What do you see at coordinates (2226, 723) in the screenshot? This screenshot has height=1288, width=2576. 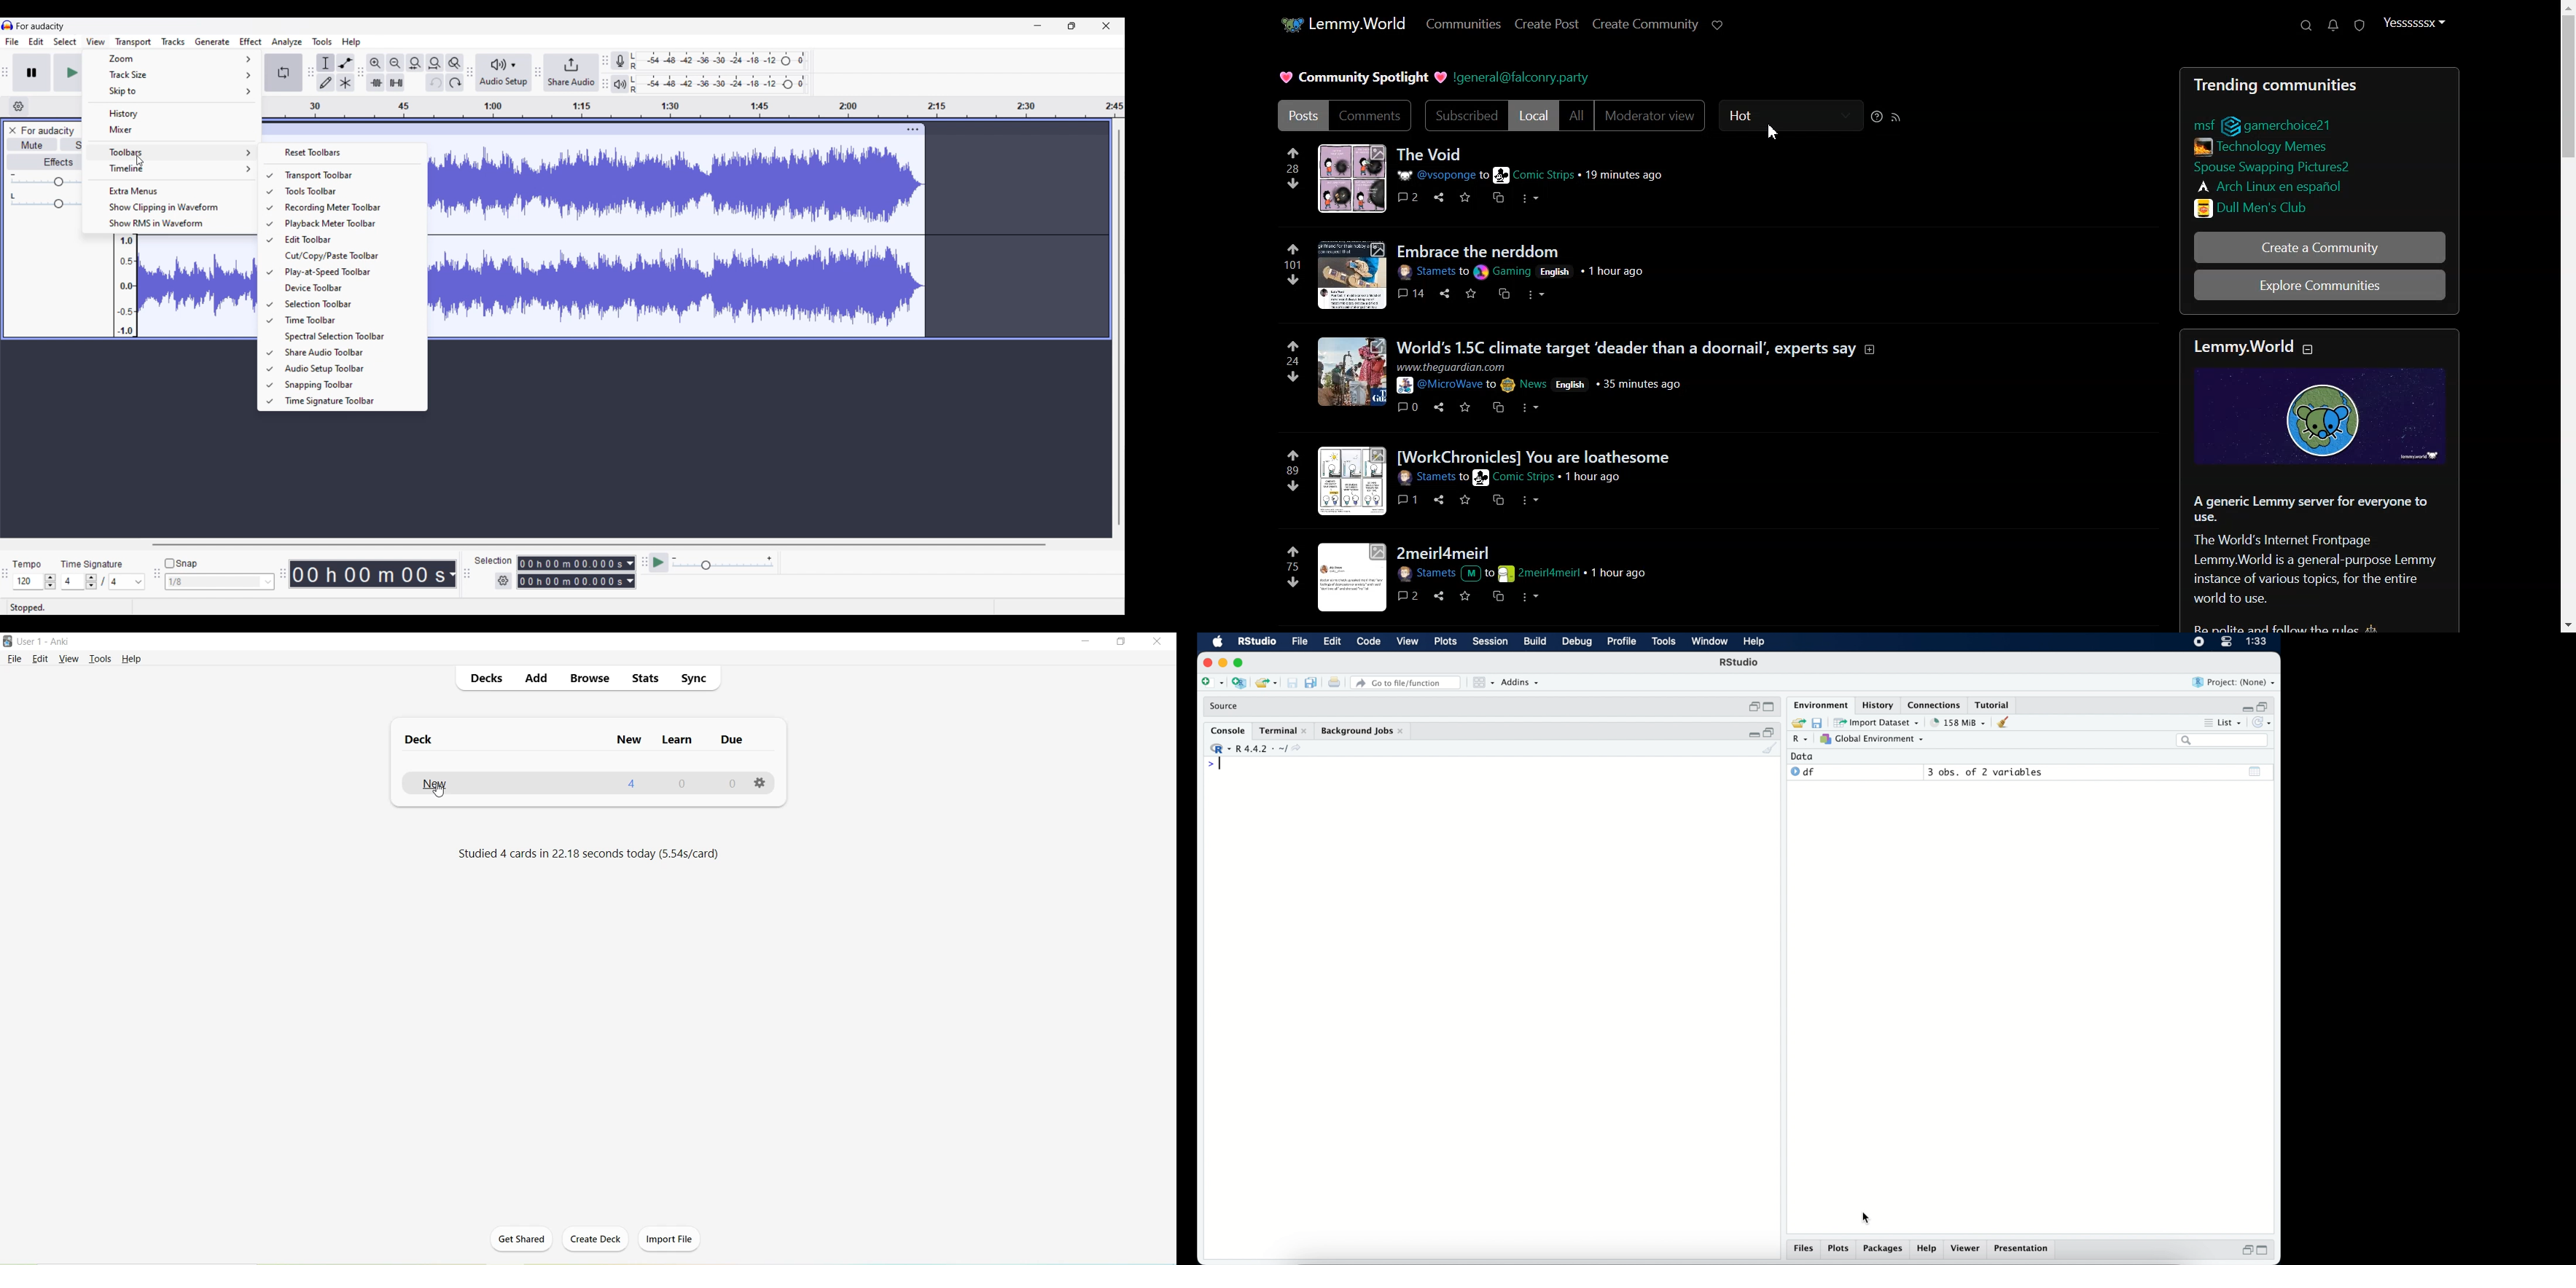 I see `list` at bounding box center [2226, 723].